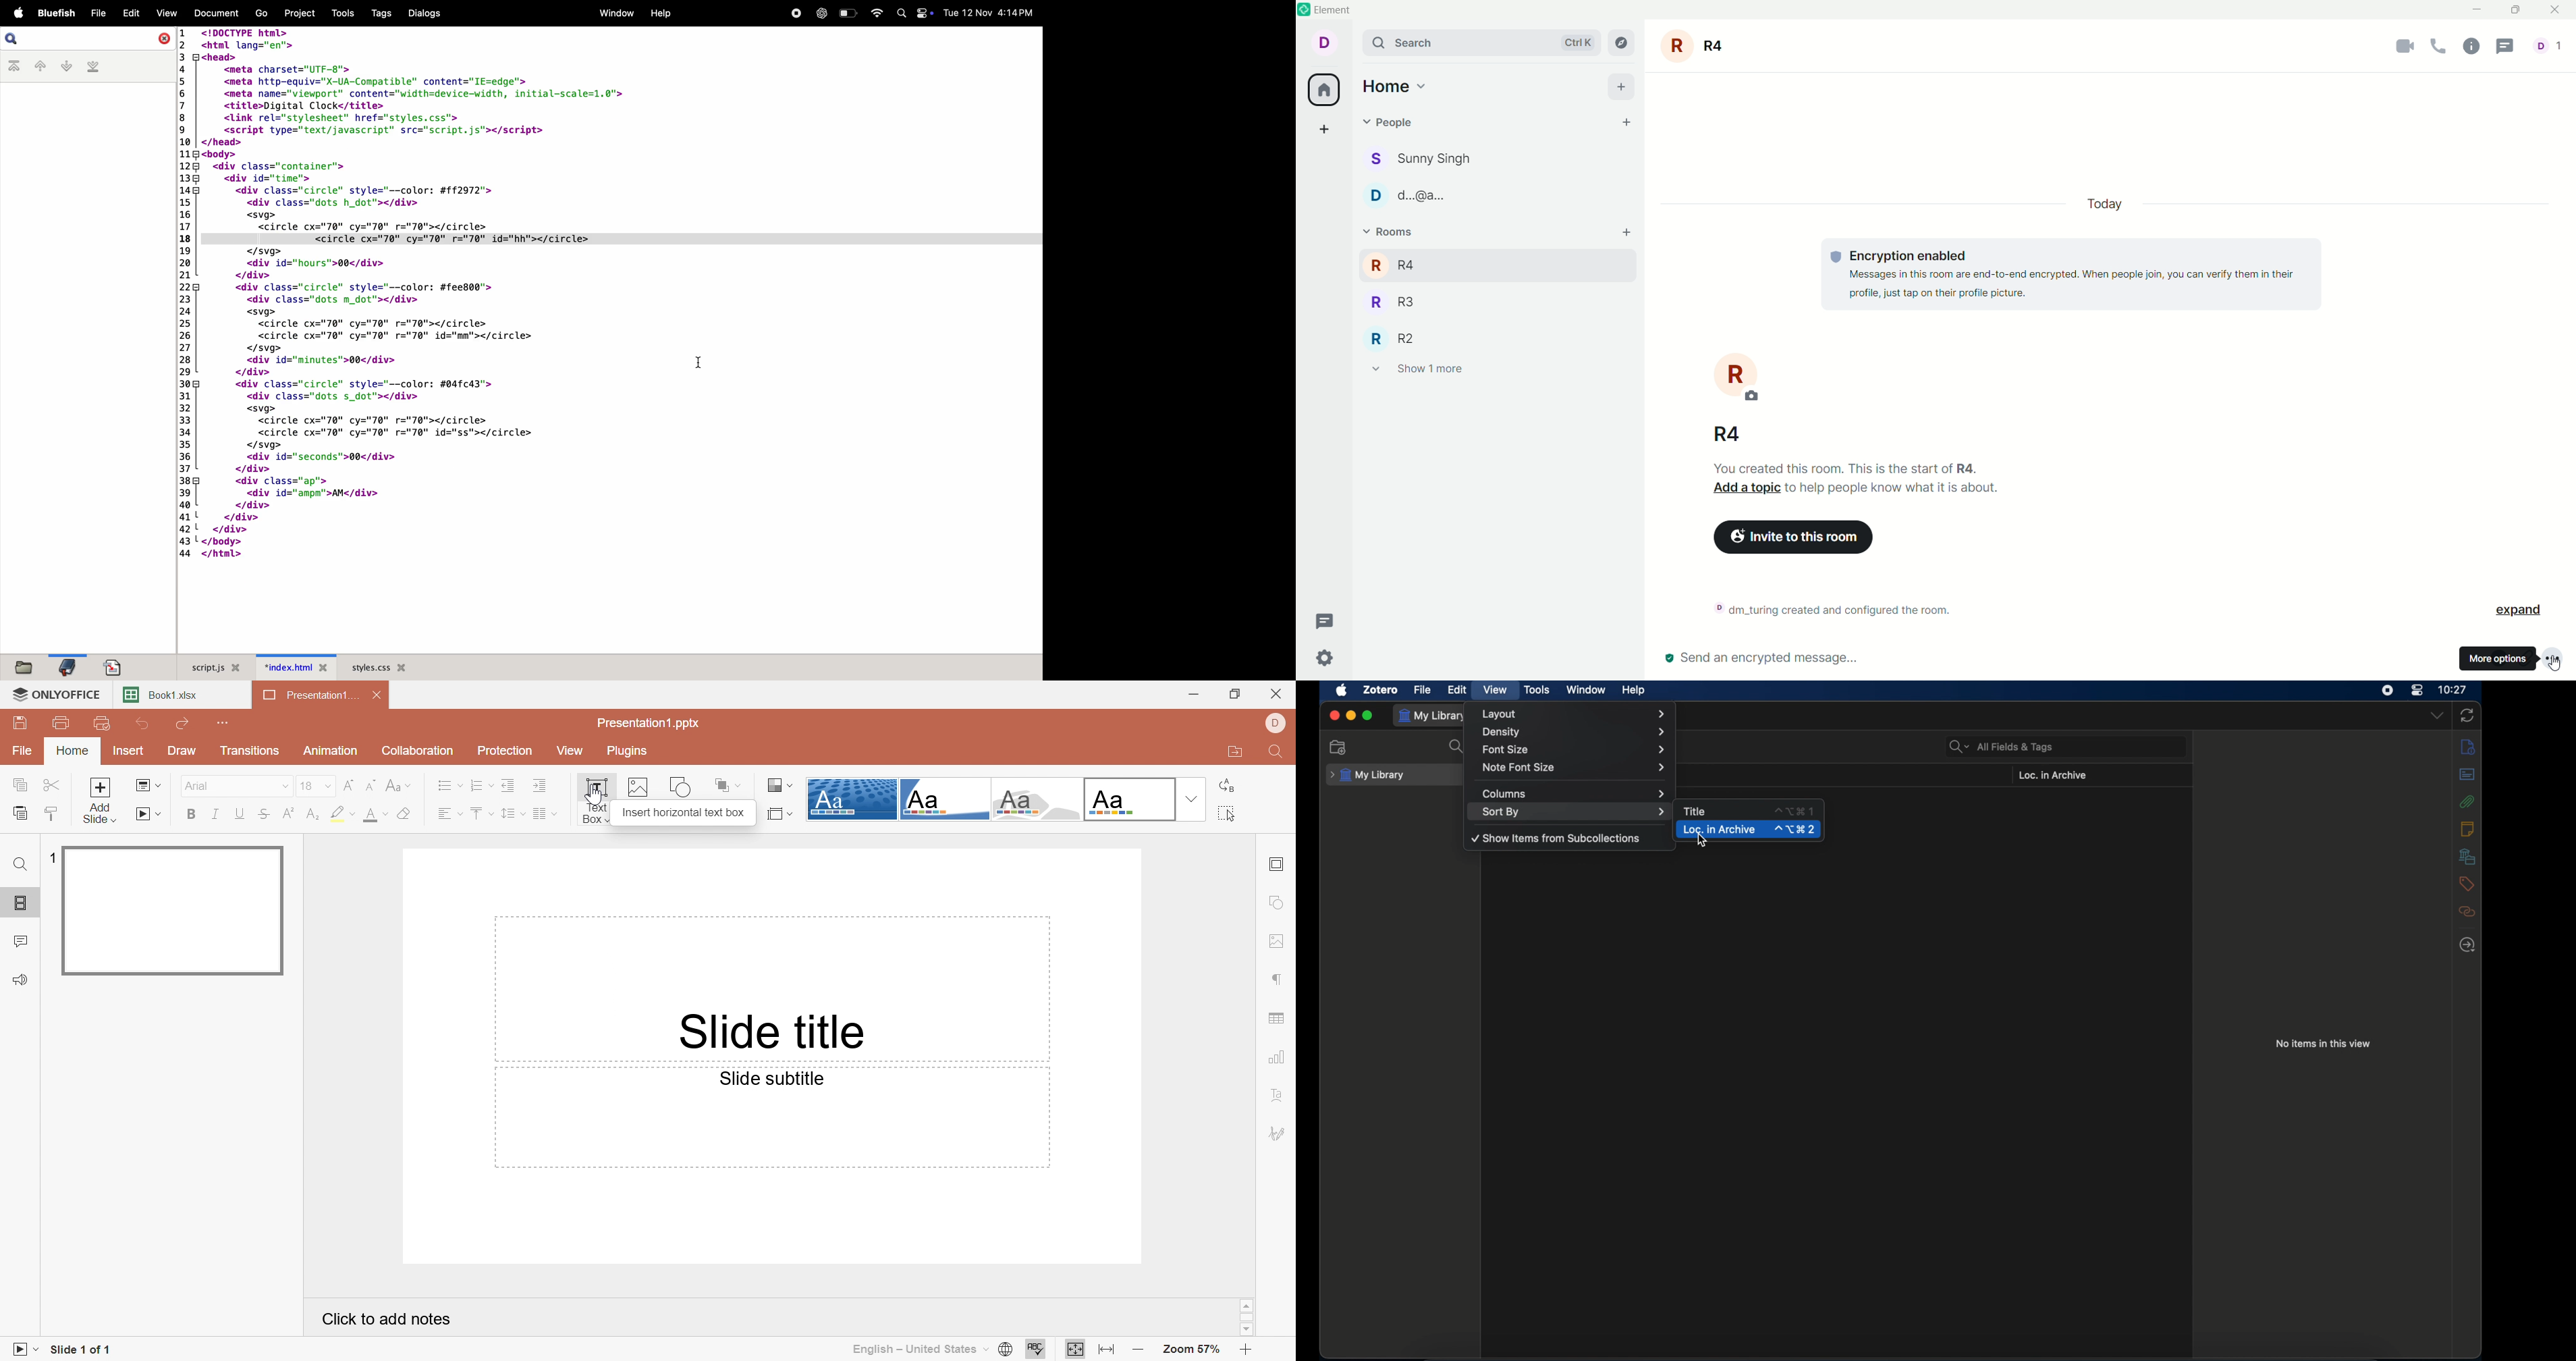 The width and height of the screenshot is (2576, 1372). I want to click on people, so click(1432, 199).